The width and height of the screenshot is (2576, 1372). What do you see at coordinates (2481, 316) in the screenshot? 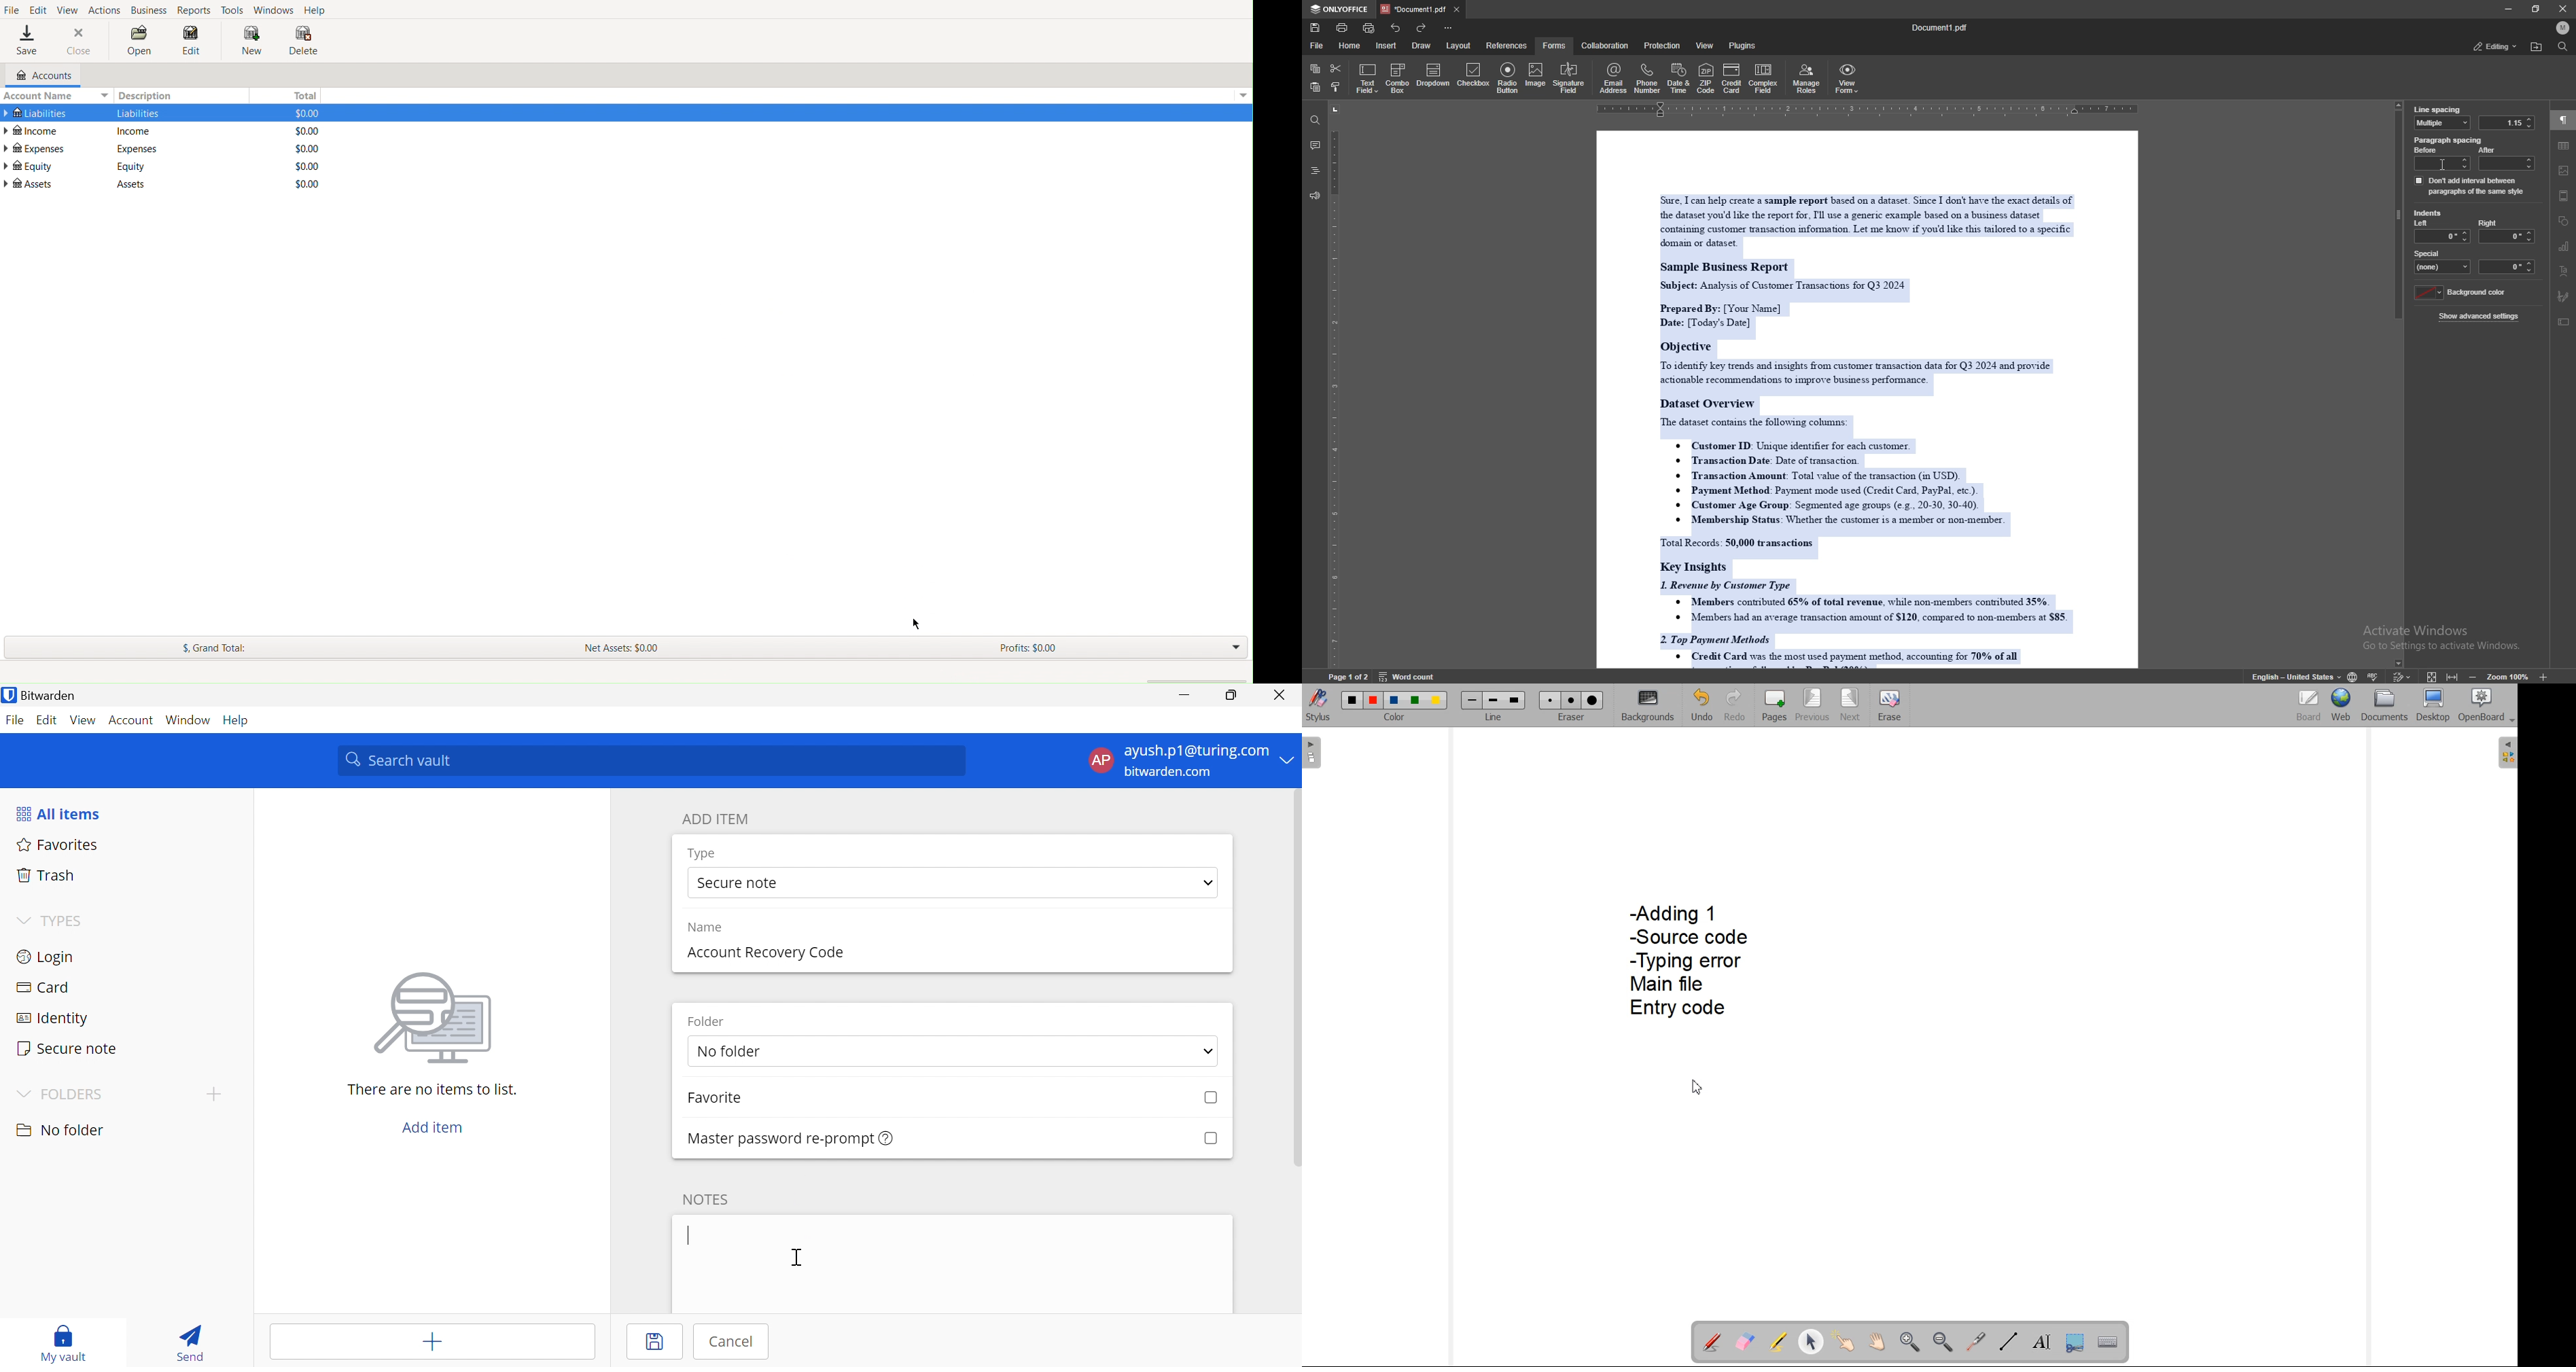
I see `show advanced settings` at bounding box center [2481, 316].